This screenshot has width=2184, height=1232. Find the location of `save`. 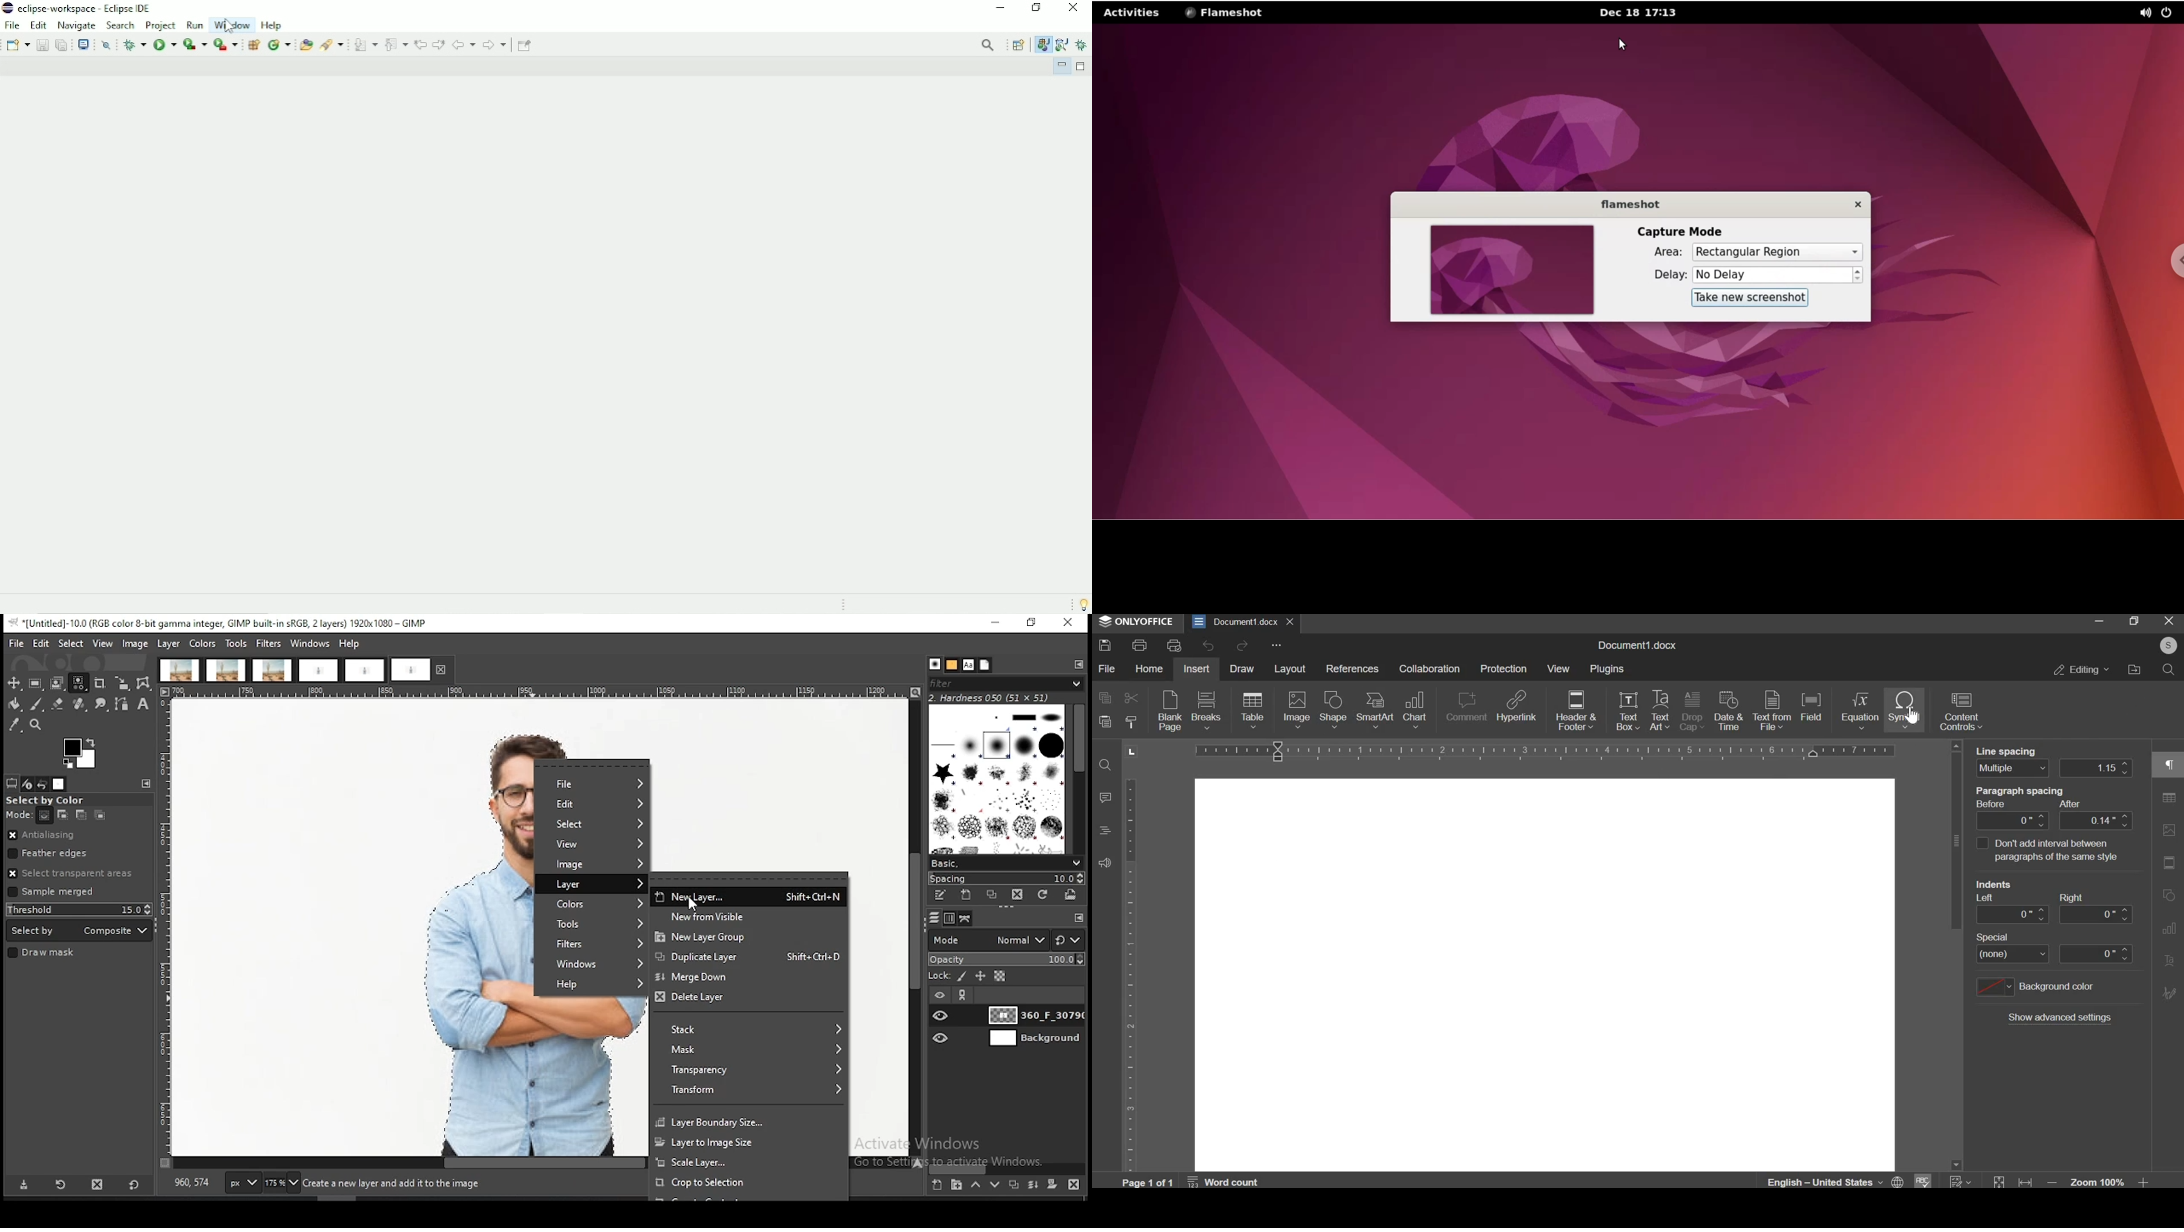

save is located at coordinates (1106, 647).